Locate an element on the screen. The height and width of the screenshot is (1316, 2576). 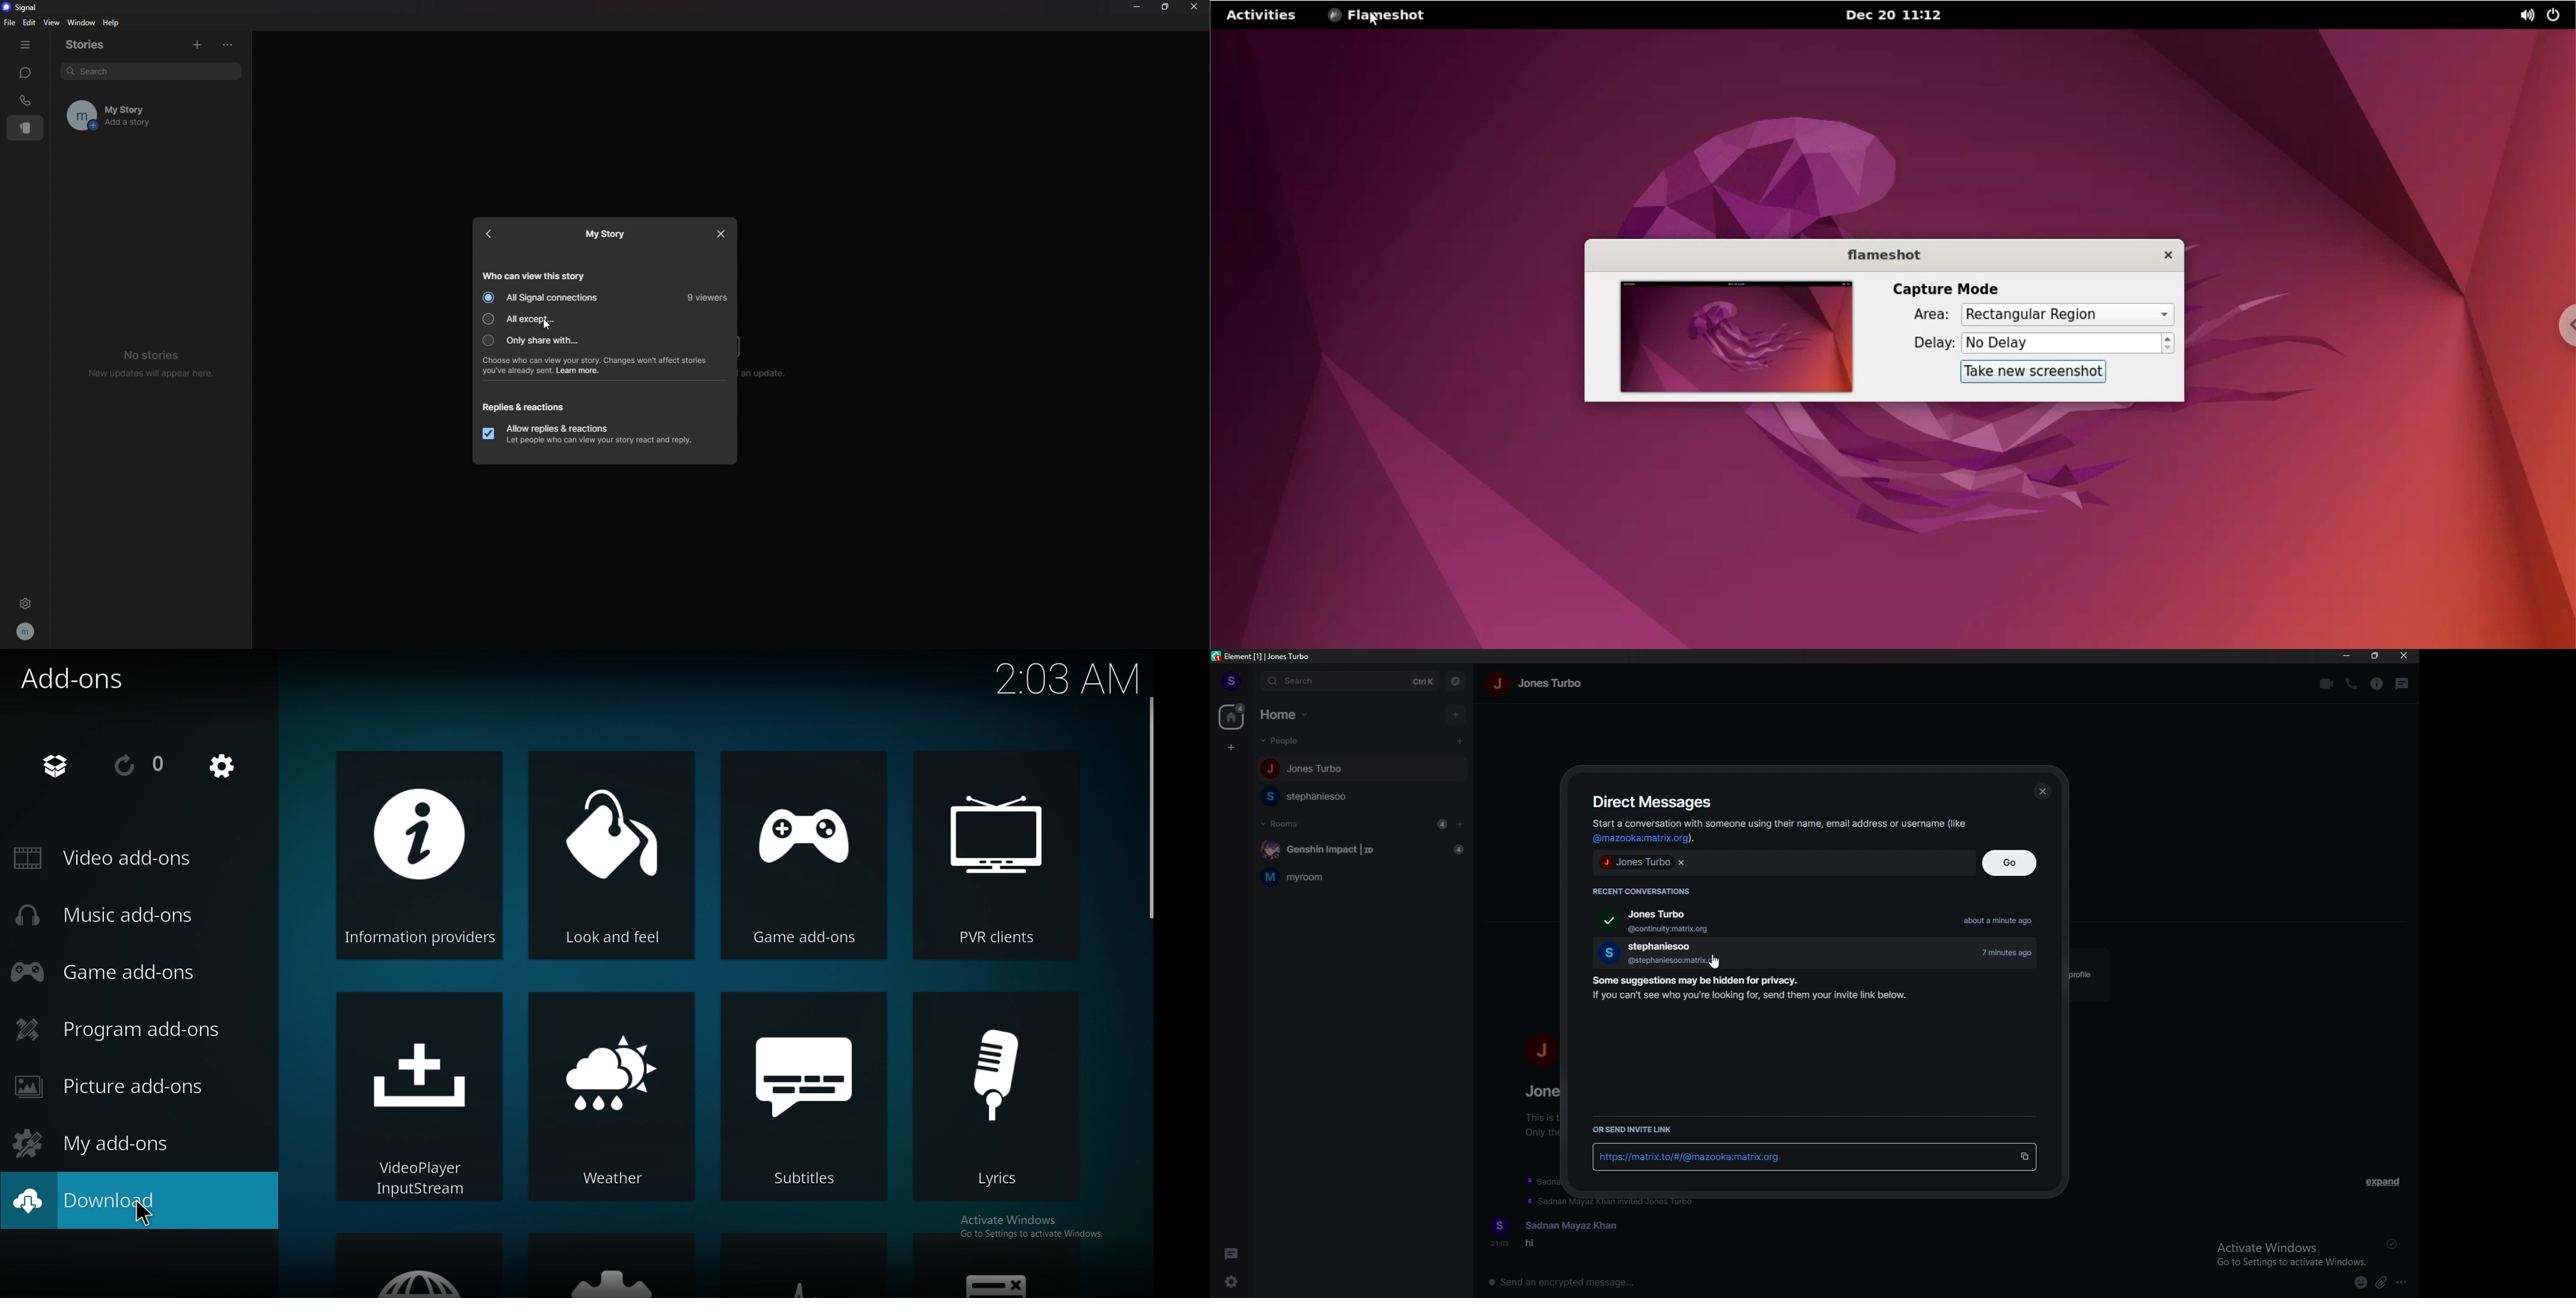
jones turbo is located at coordinates (1636, 862).